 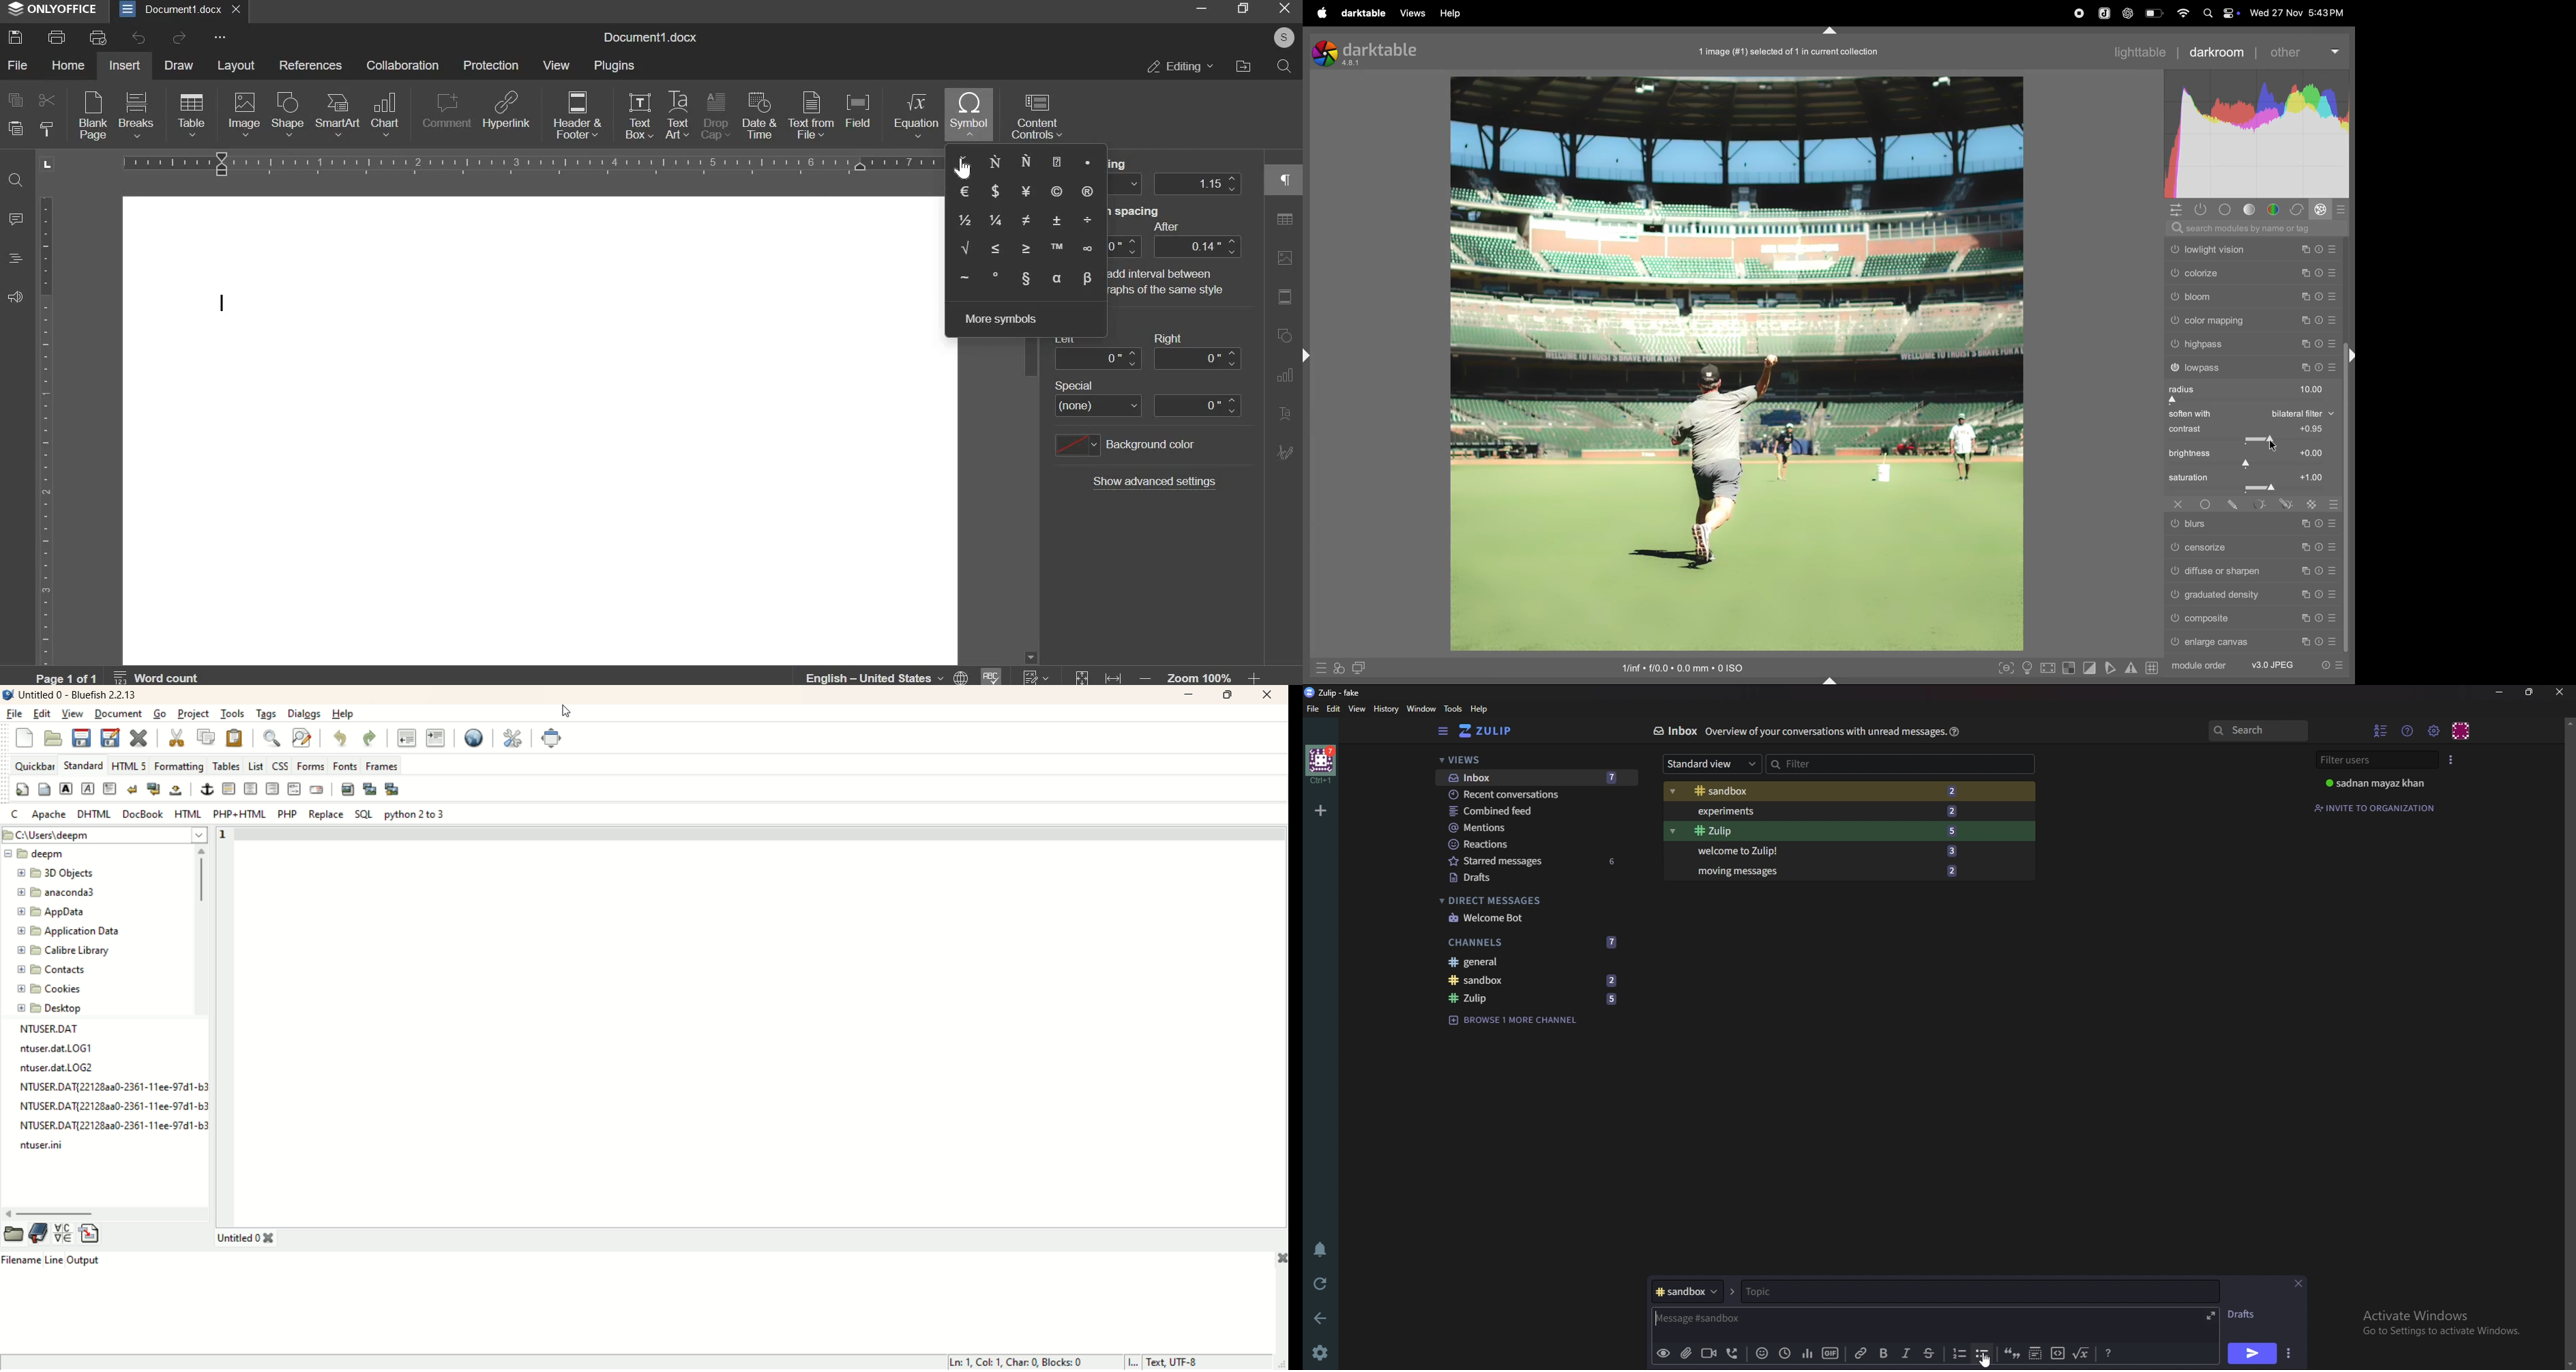 I want to click on show active modules, so click(x=2199, y=210).